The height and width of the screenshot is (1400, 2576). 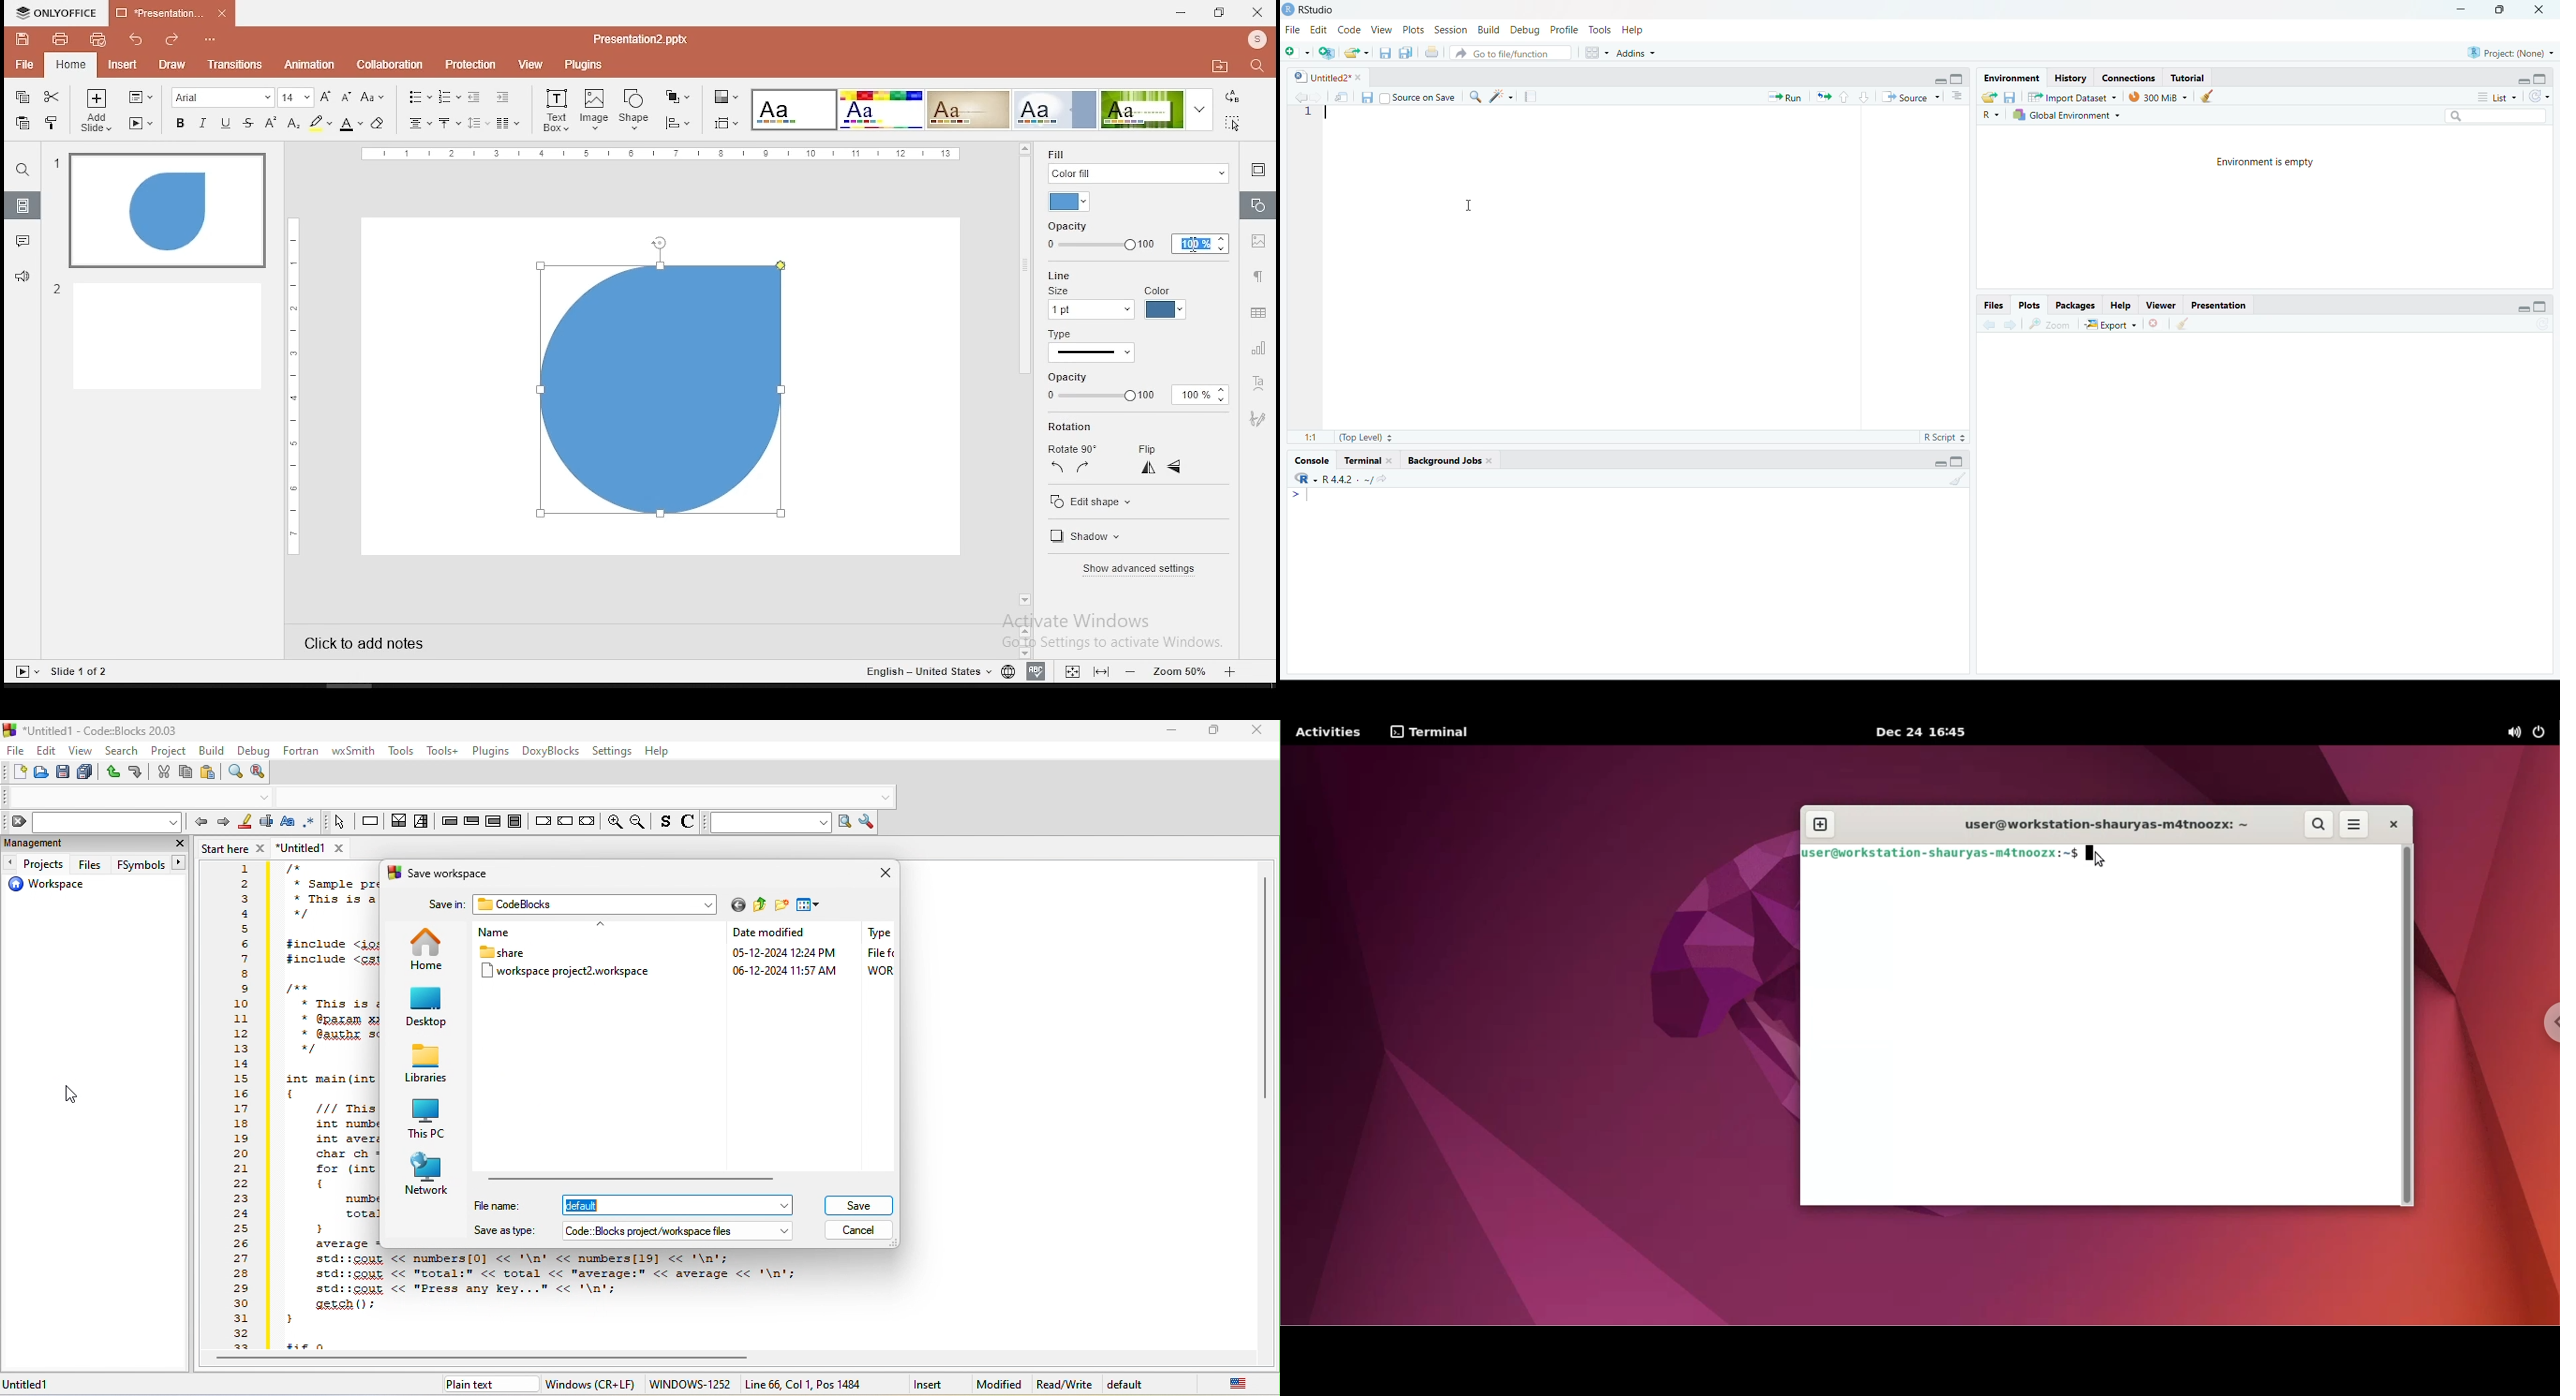 What do you see at coordinates (302, 750) in the screenshot?
I see `fortran` at bounding box center [302, 750].